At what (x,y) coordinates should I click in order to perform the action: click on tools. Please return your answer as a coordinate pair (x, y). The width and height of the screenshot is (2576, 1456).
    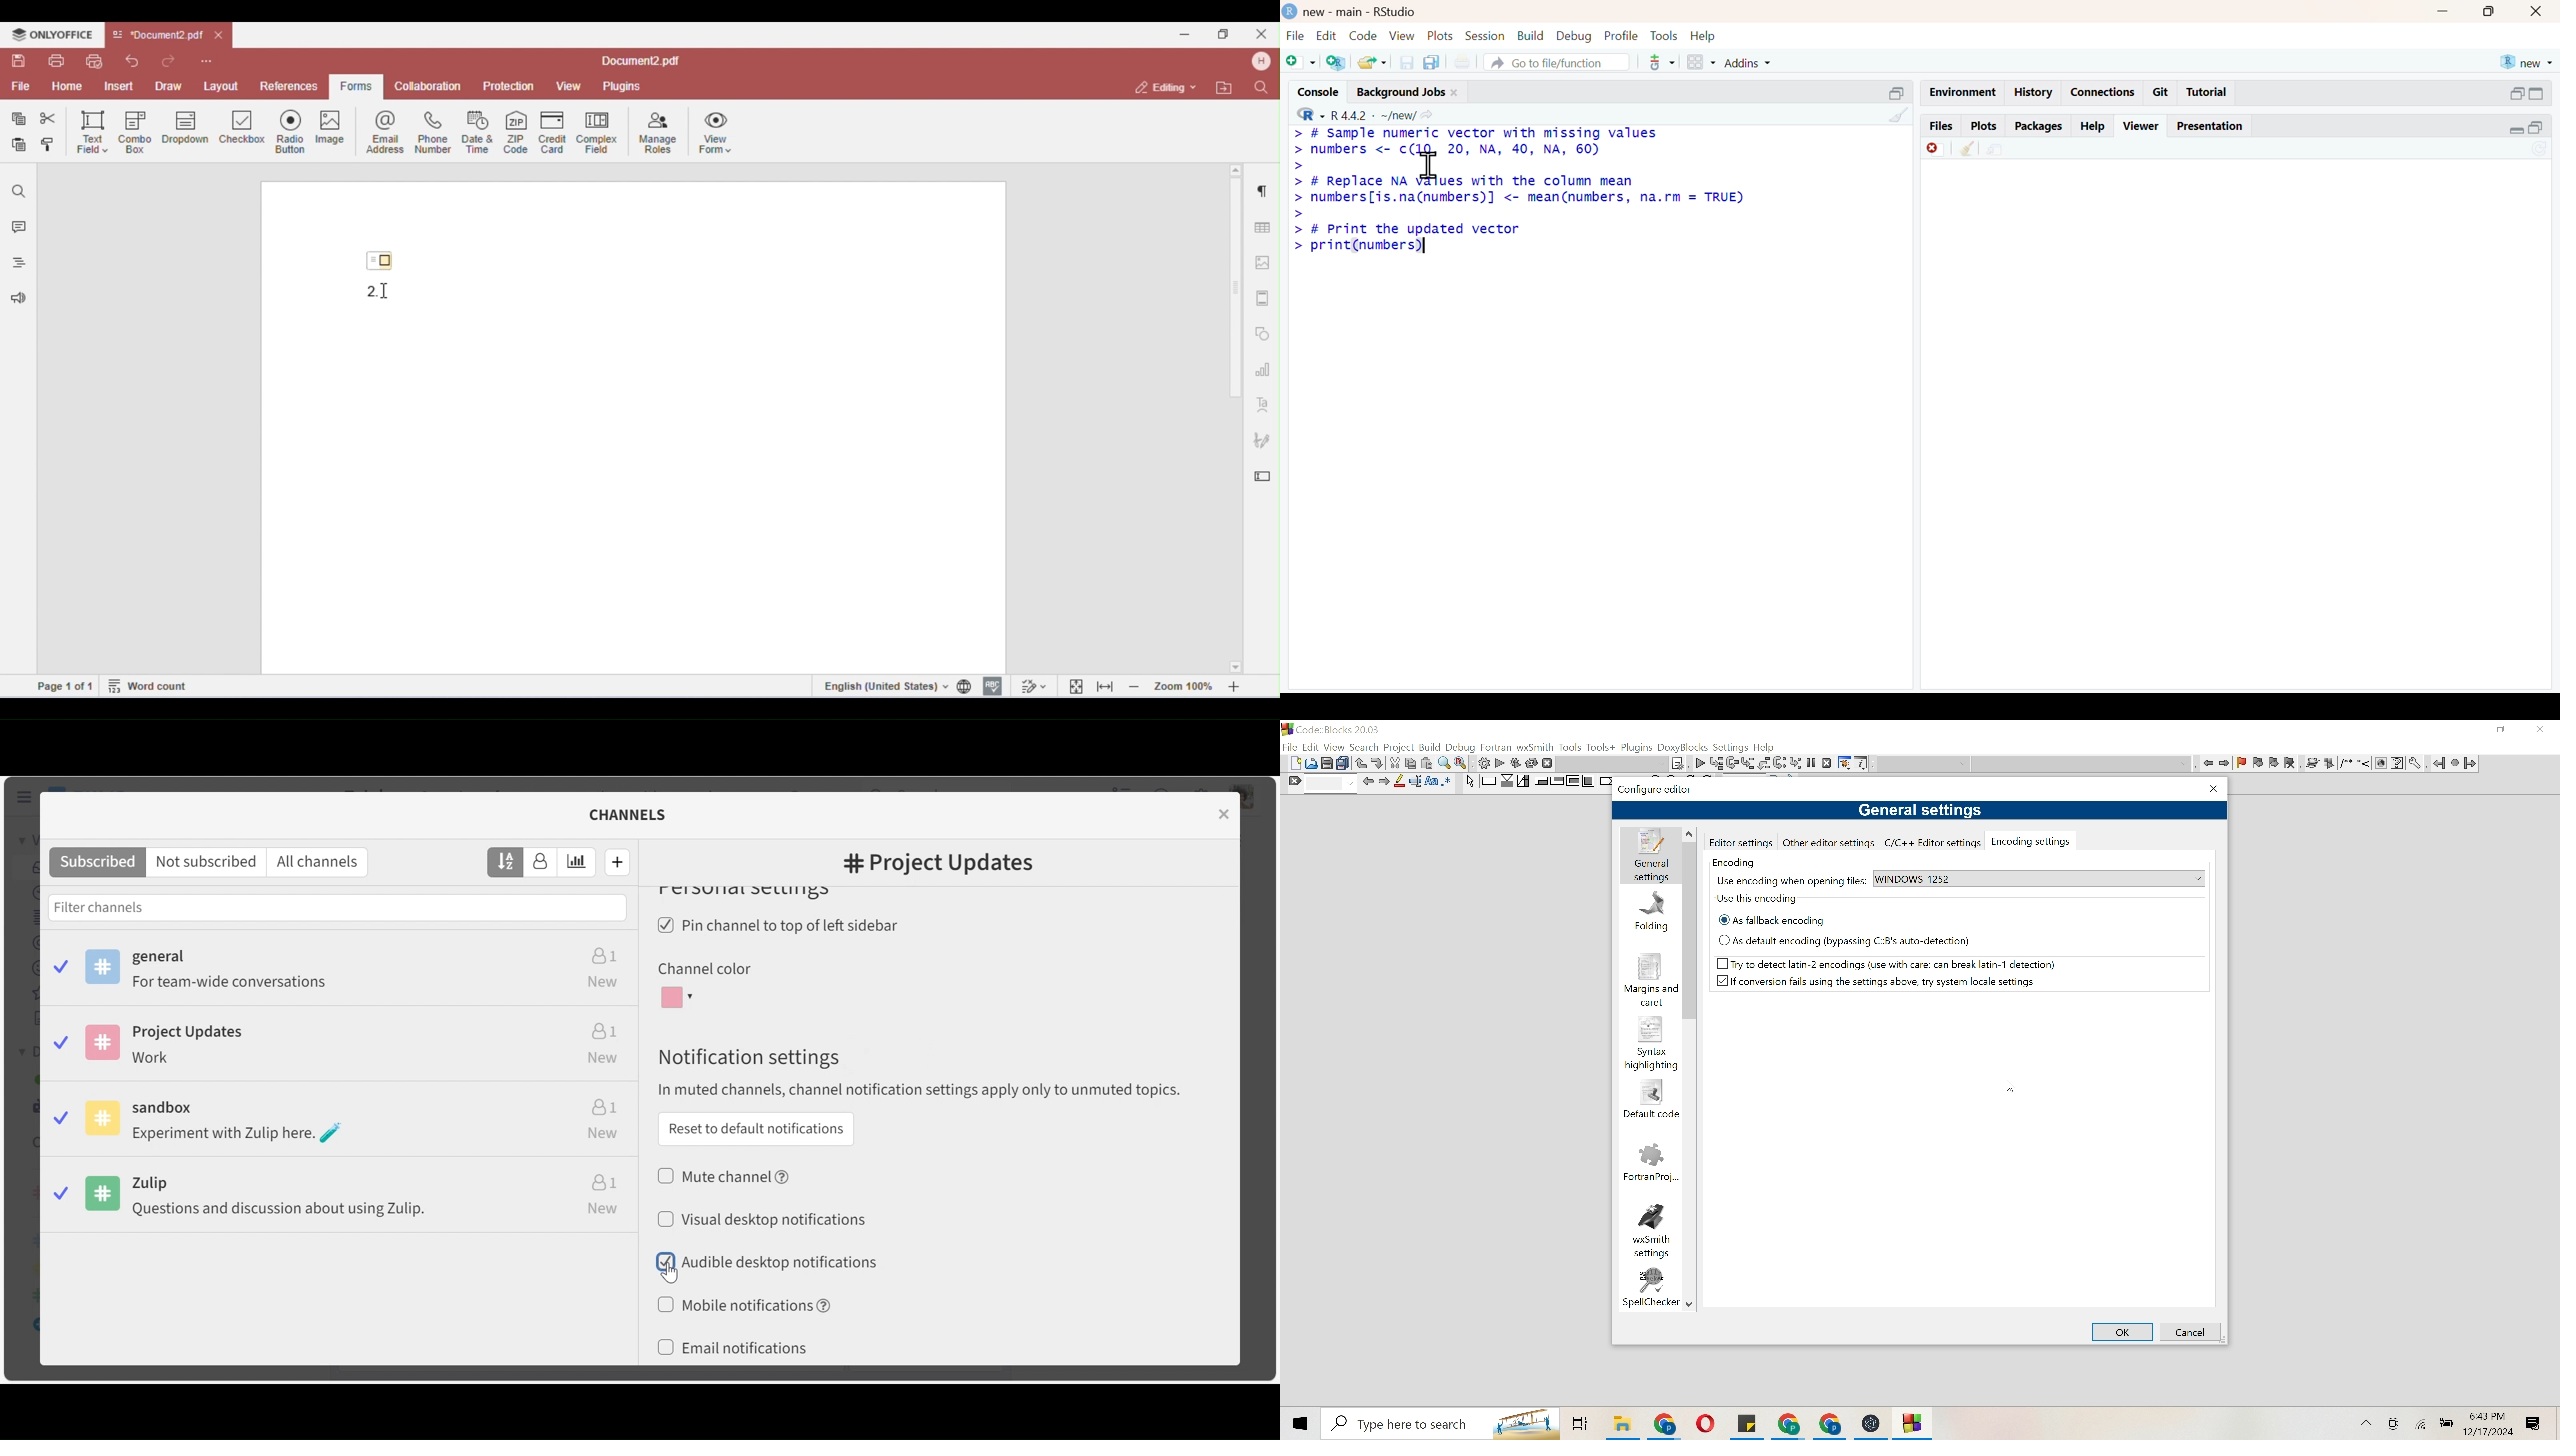
    Looking at the image, I should click on (2417, 764).